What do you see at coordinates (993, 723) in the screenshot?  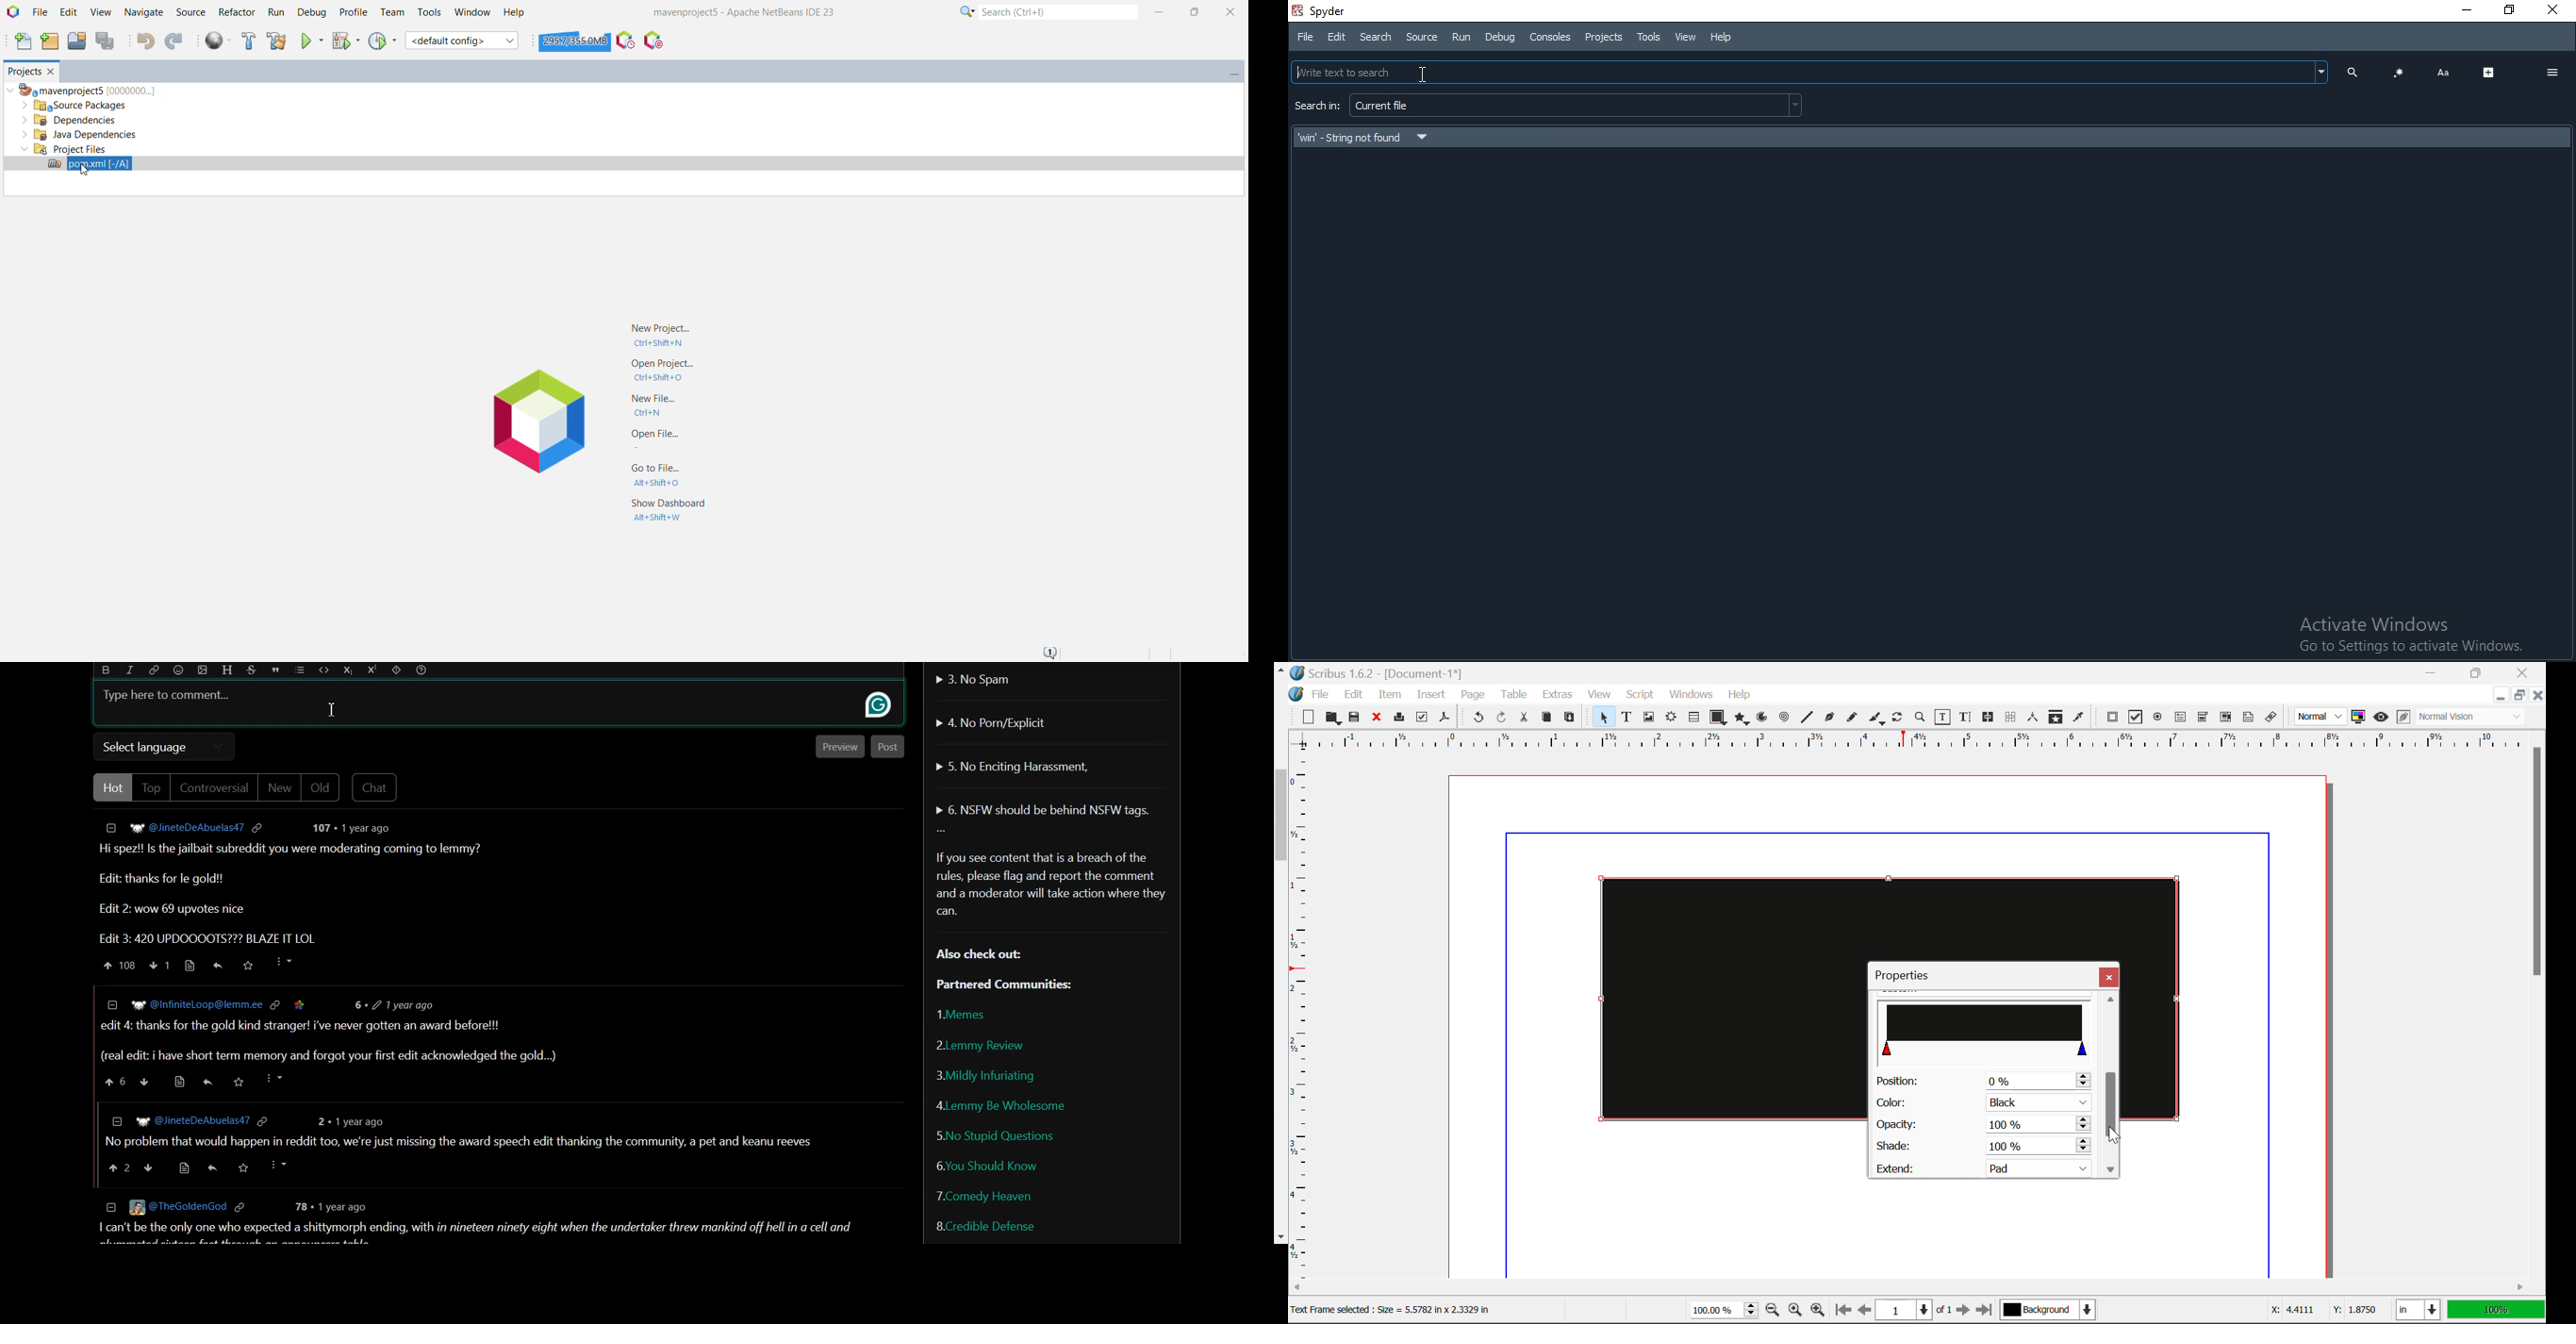 I see `No Porn/Explicit` at bounding box center [993, 723].